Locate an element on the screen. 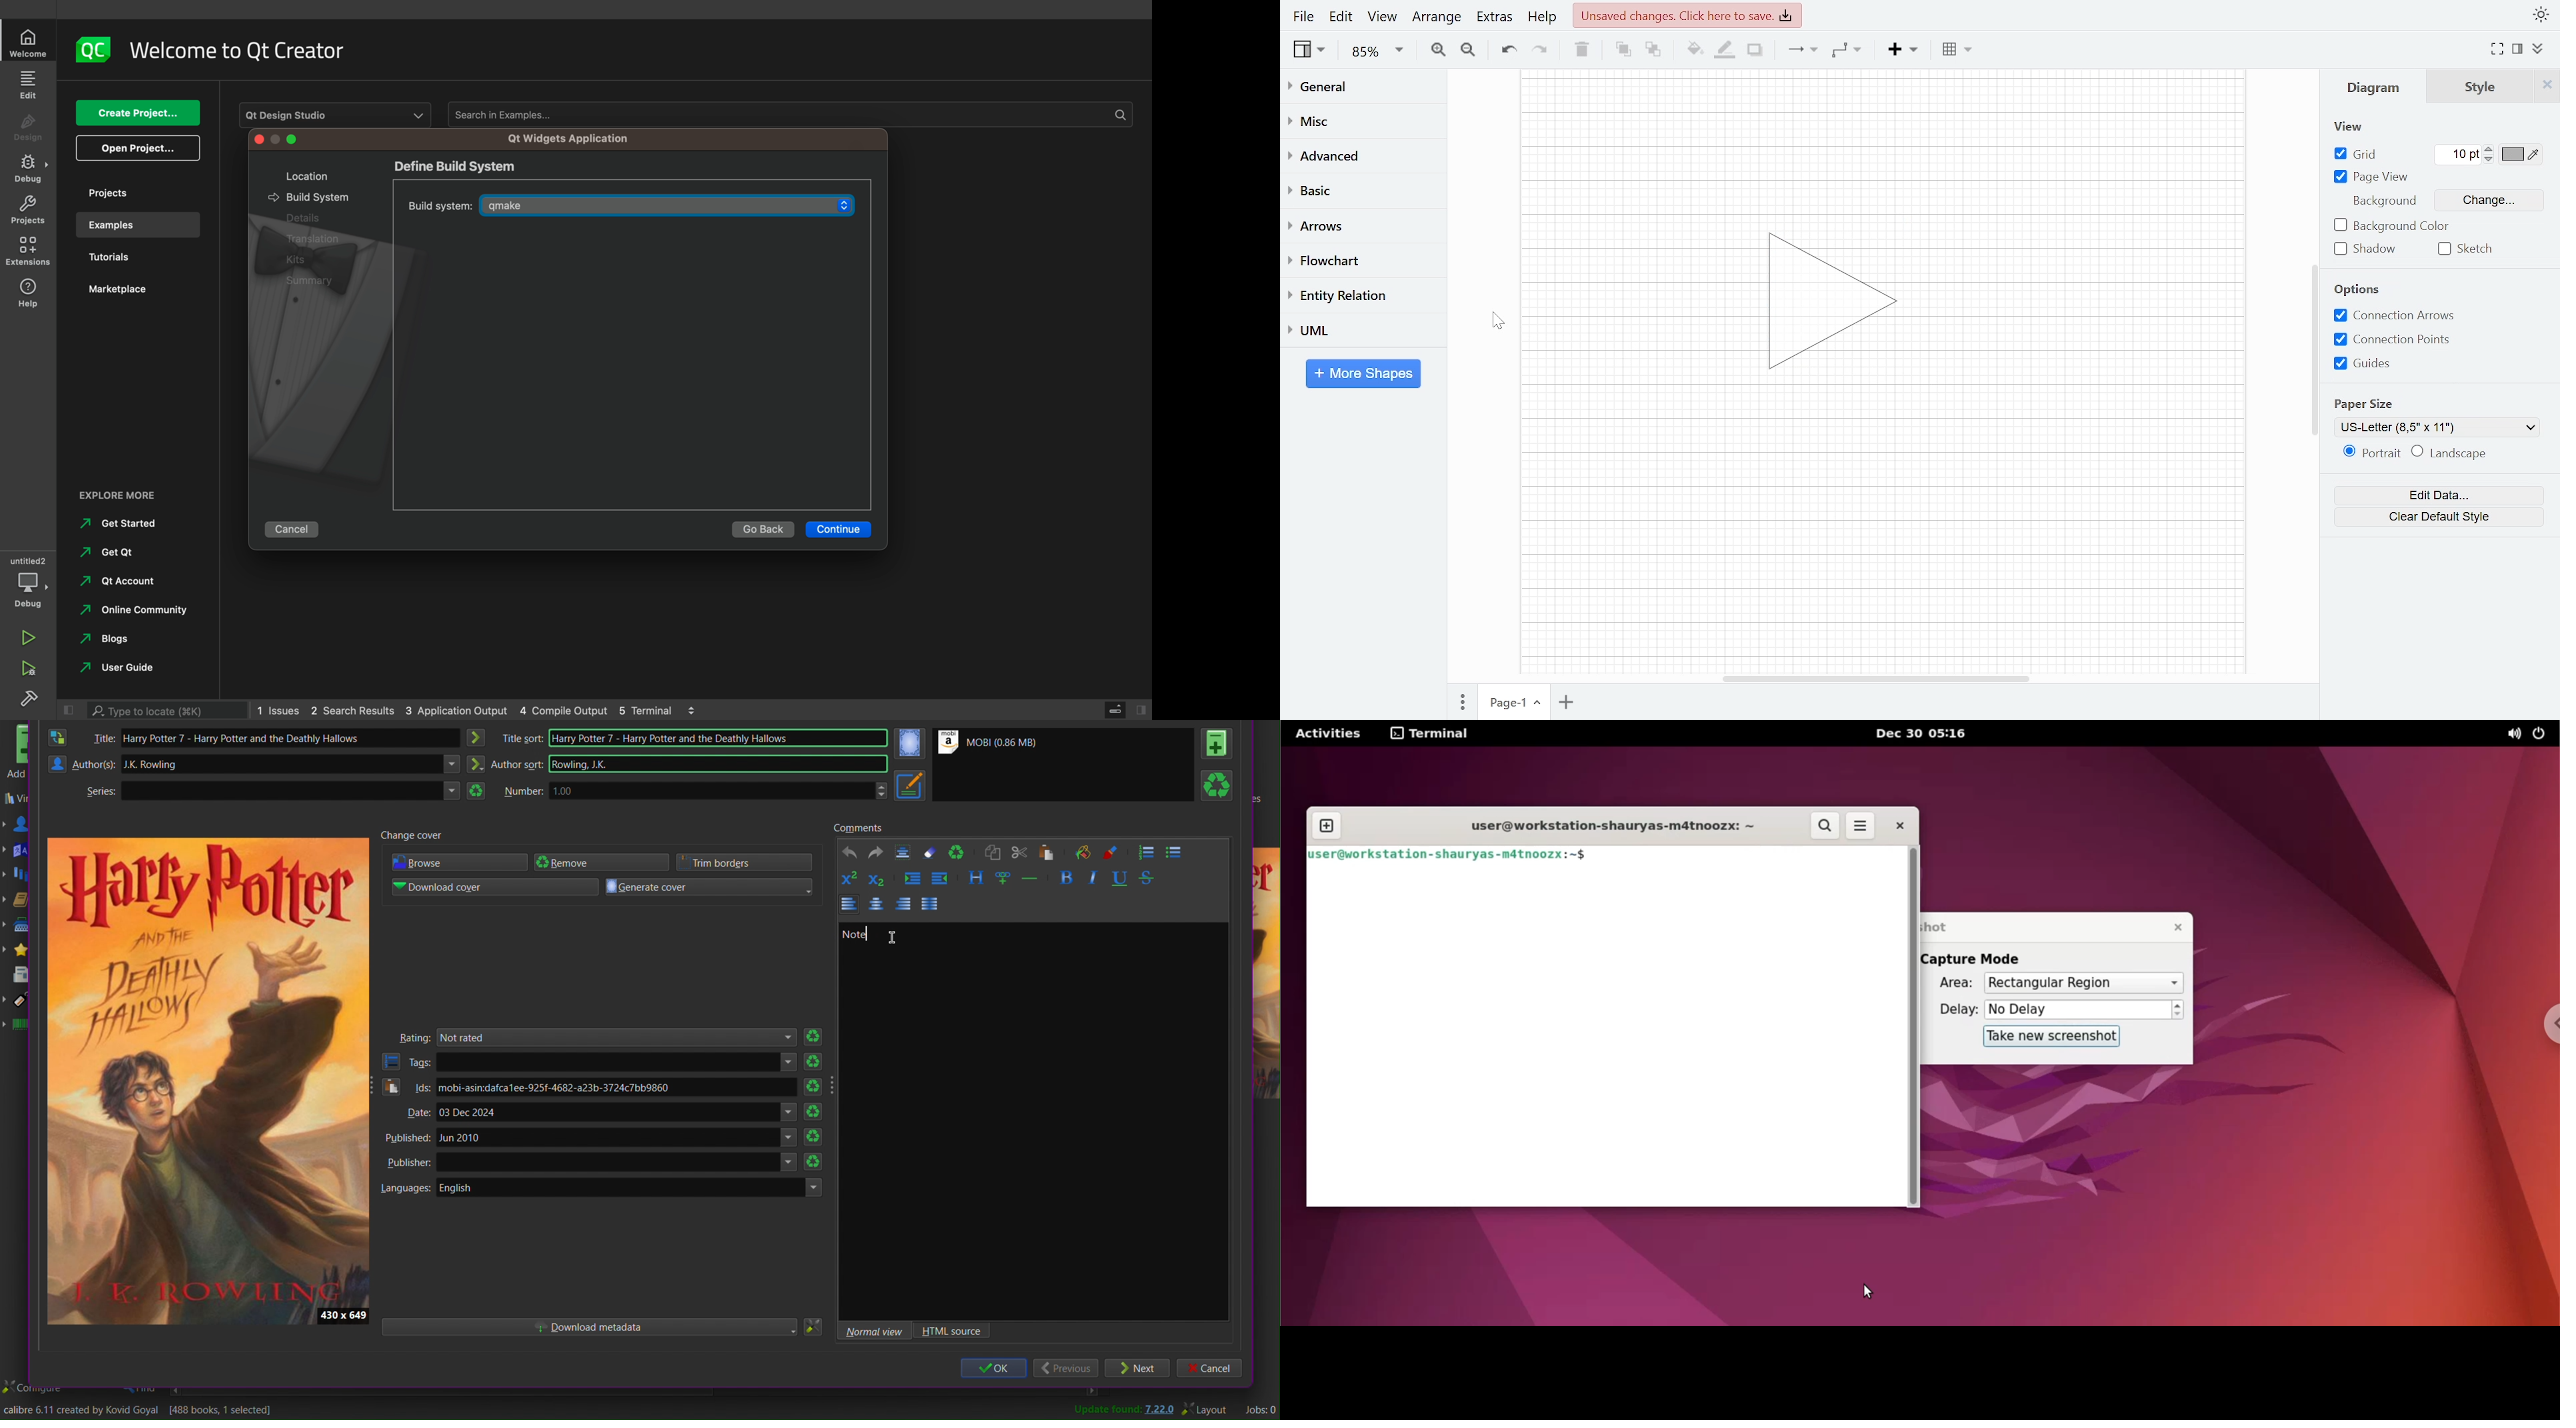  Redo is located at coordinates (1538, 48).